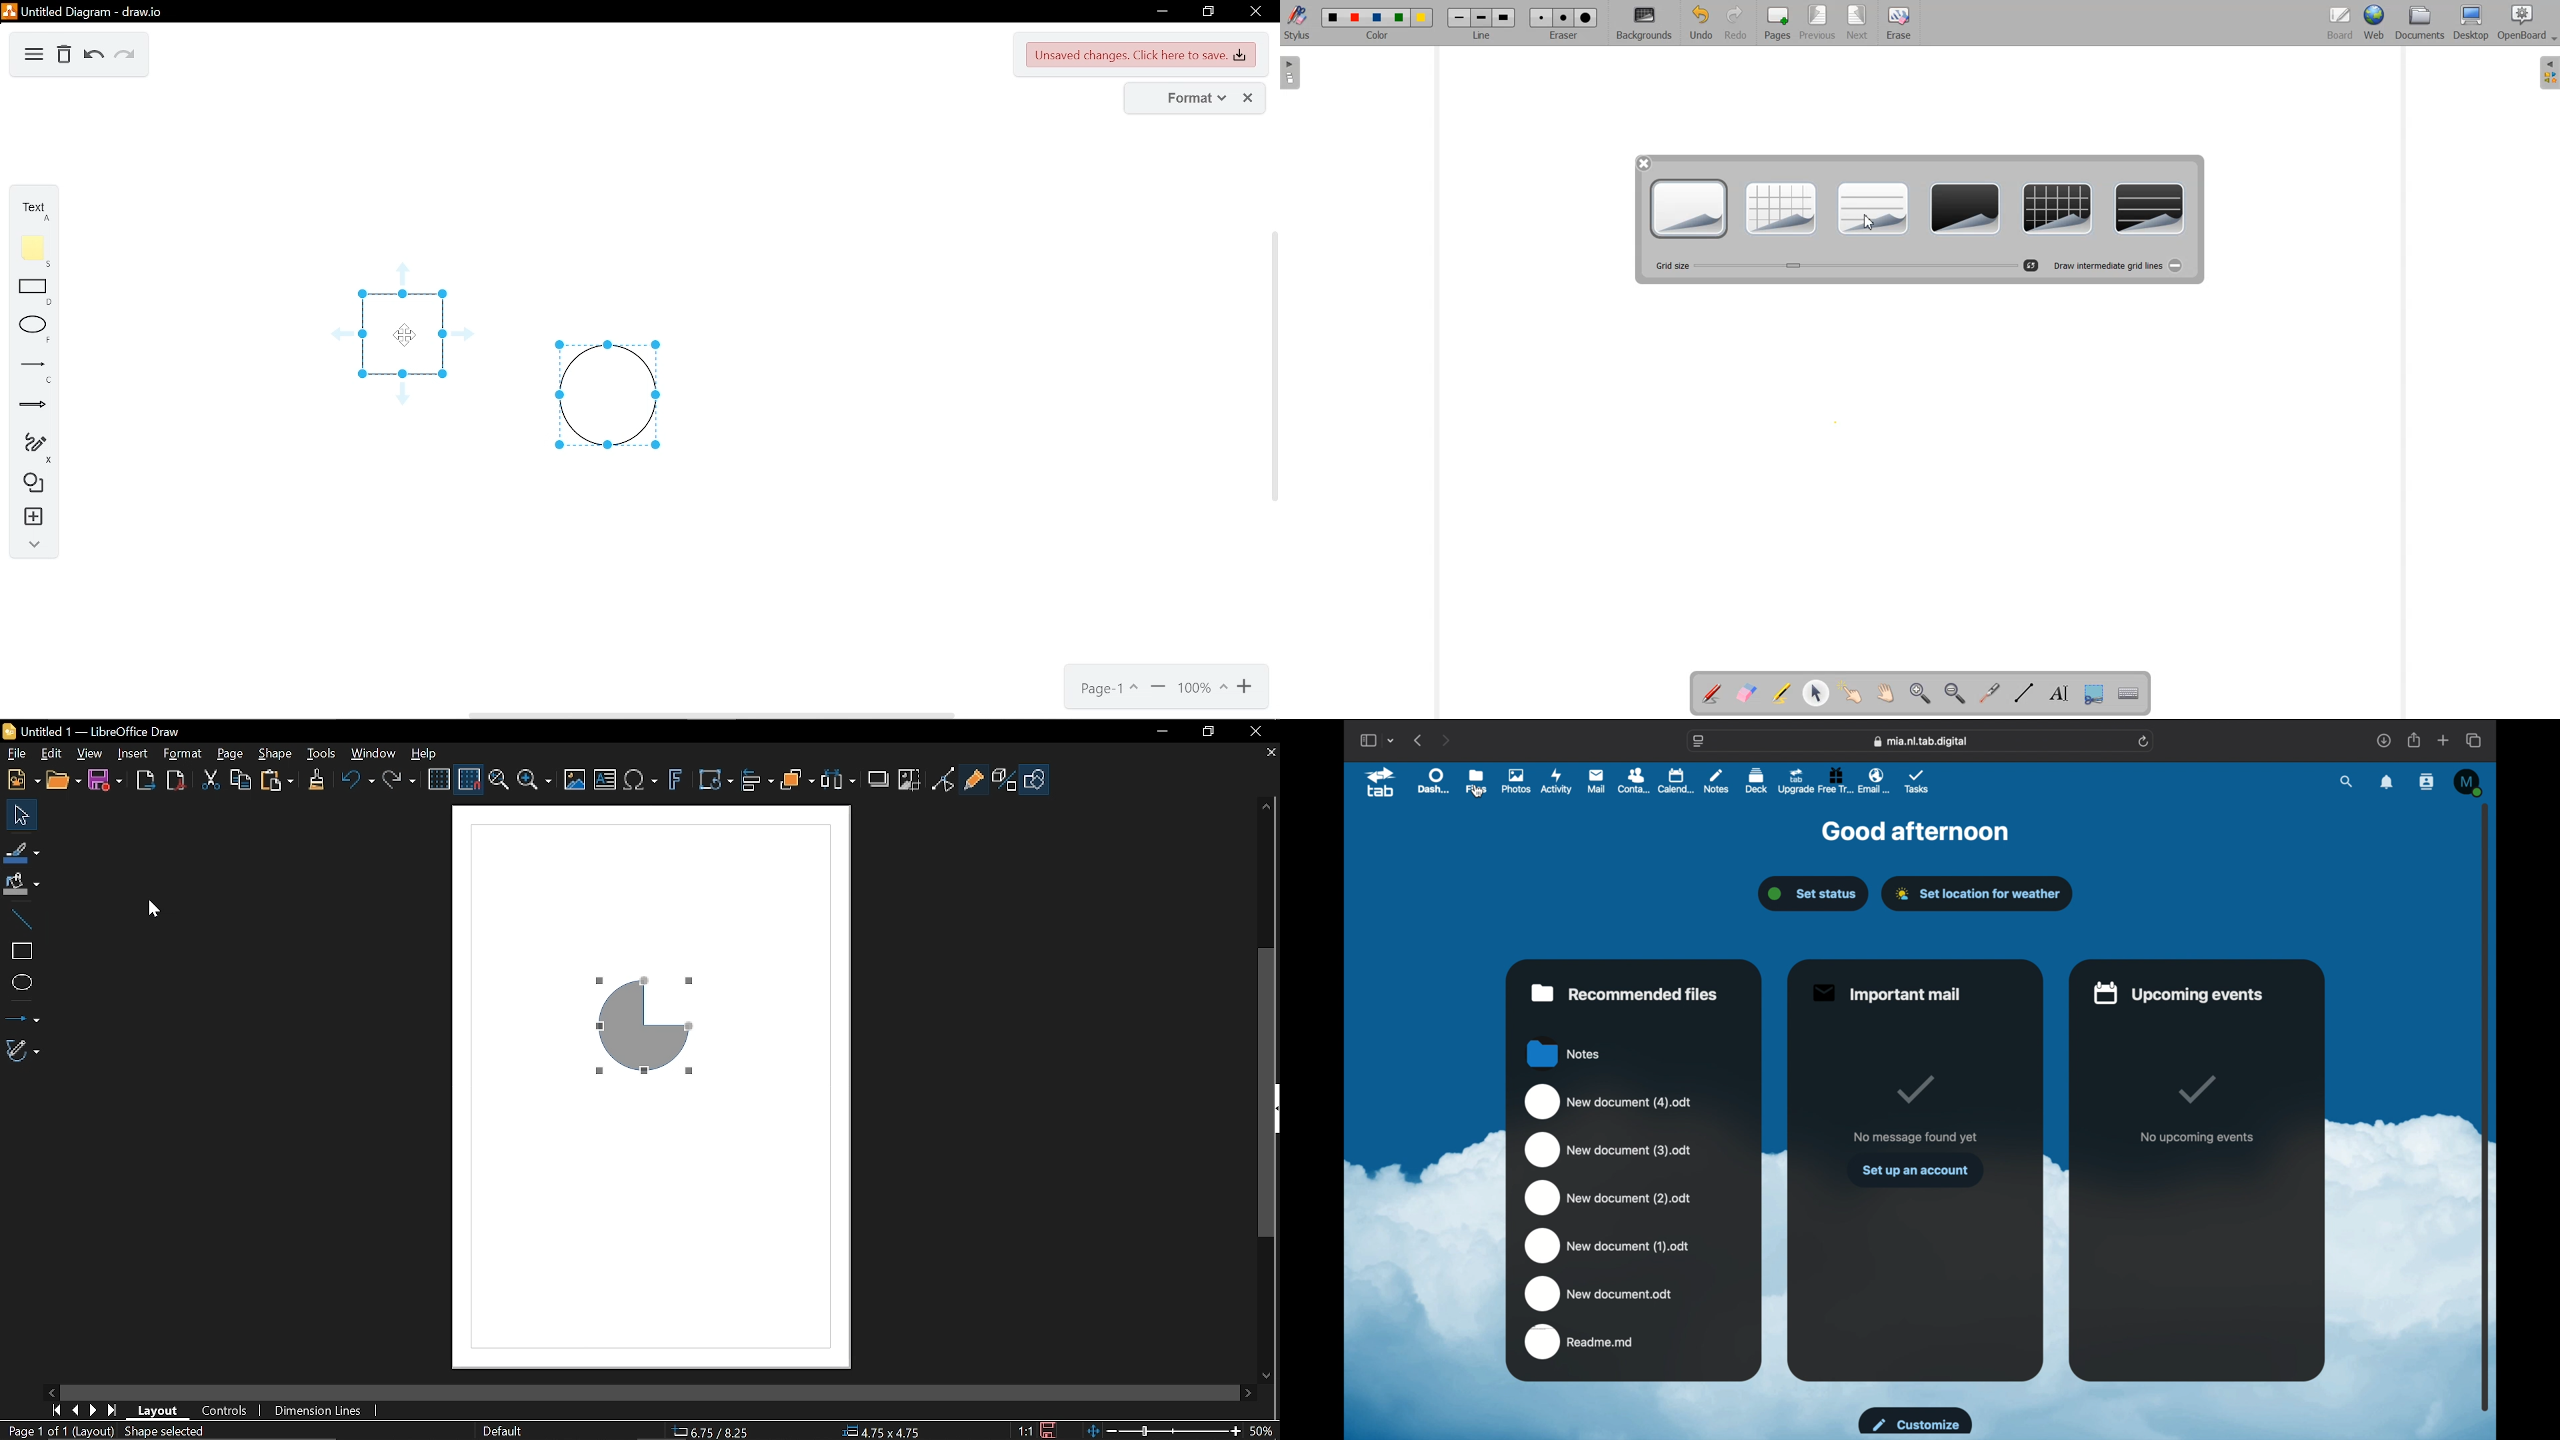 This screenshot has width=2576, height=1456. Describe the element at coordinates (29, 446) in the screenshot. I see `freehand` at that location.